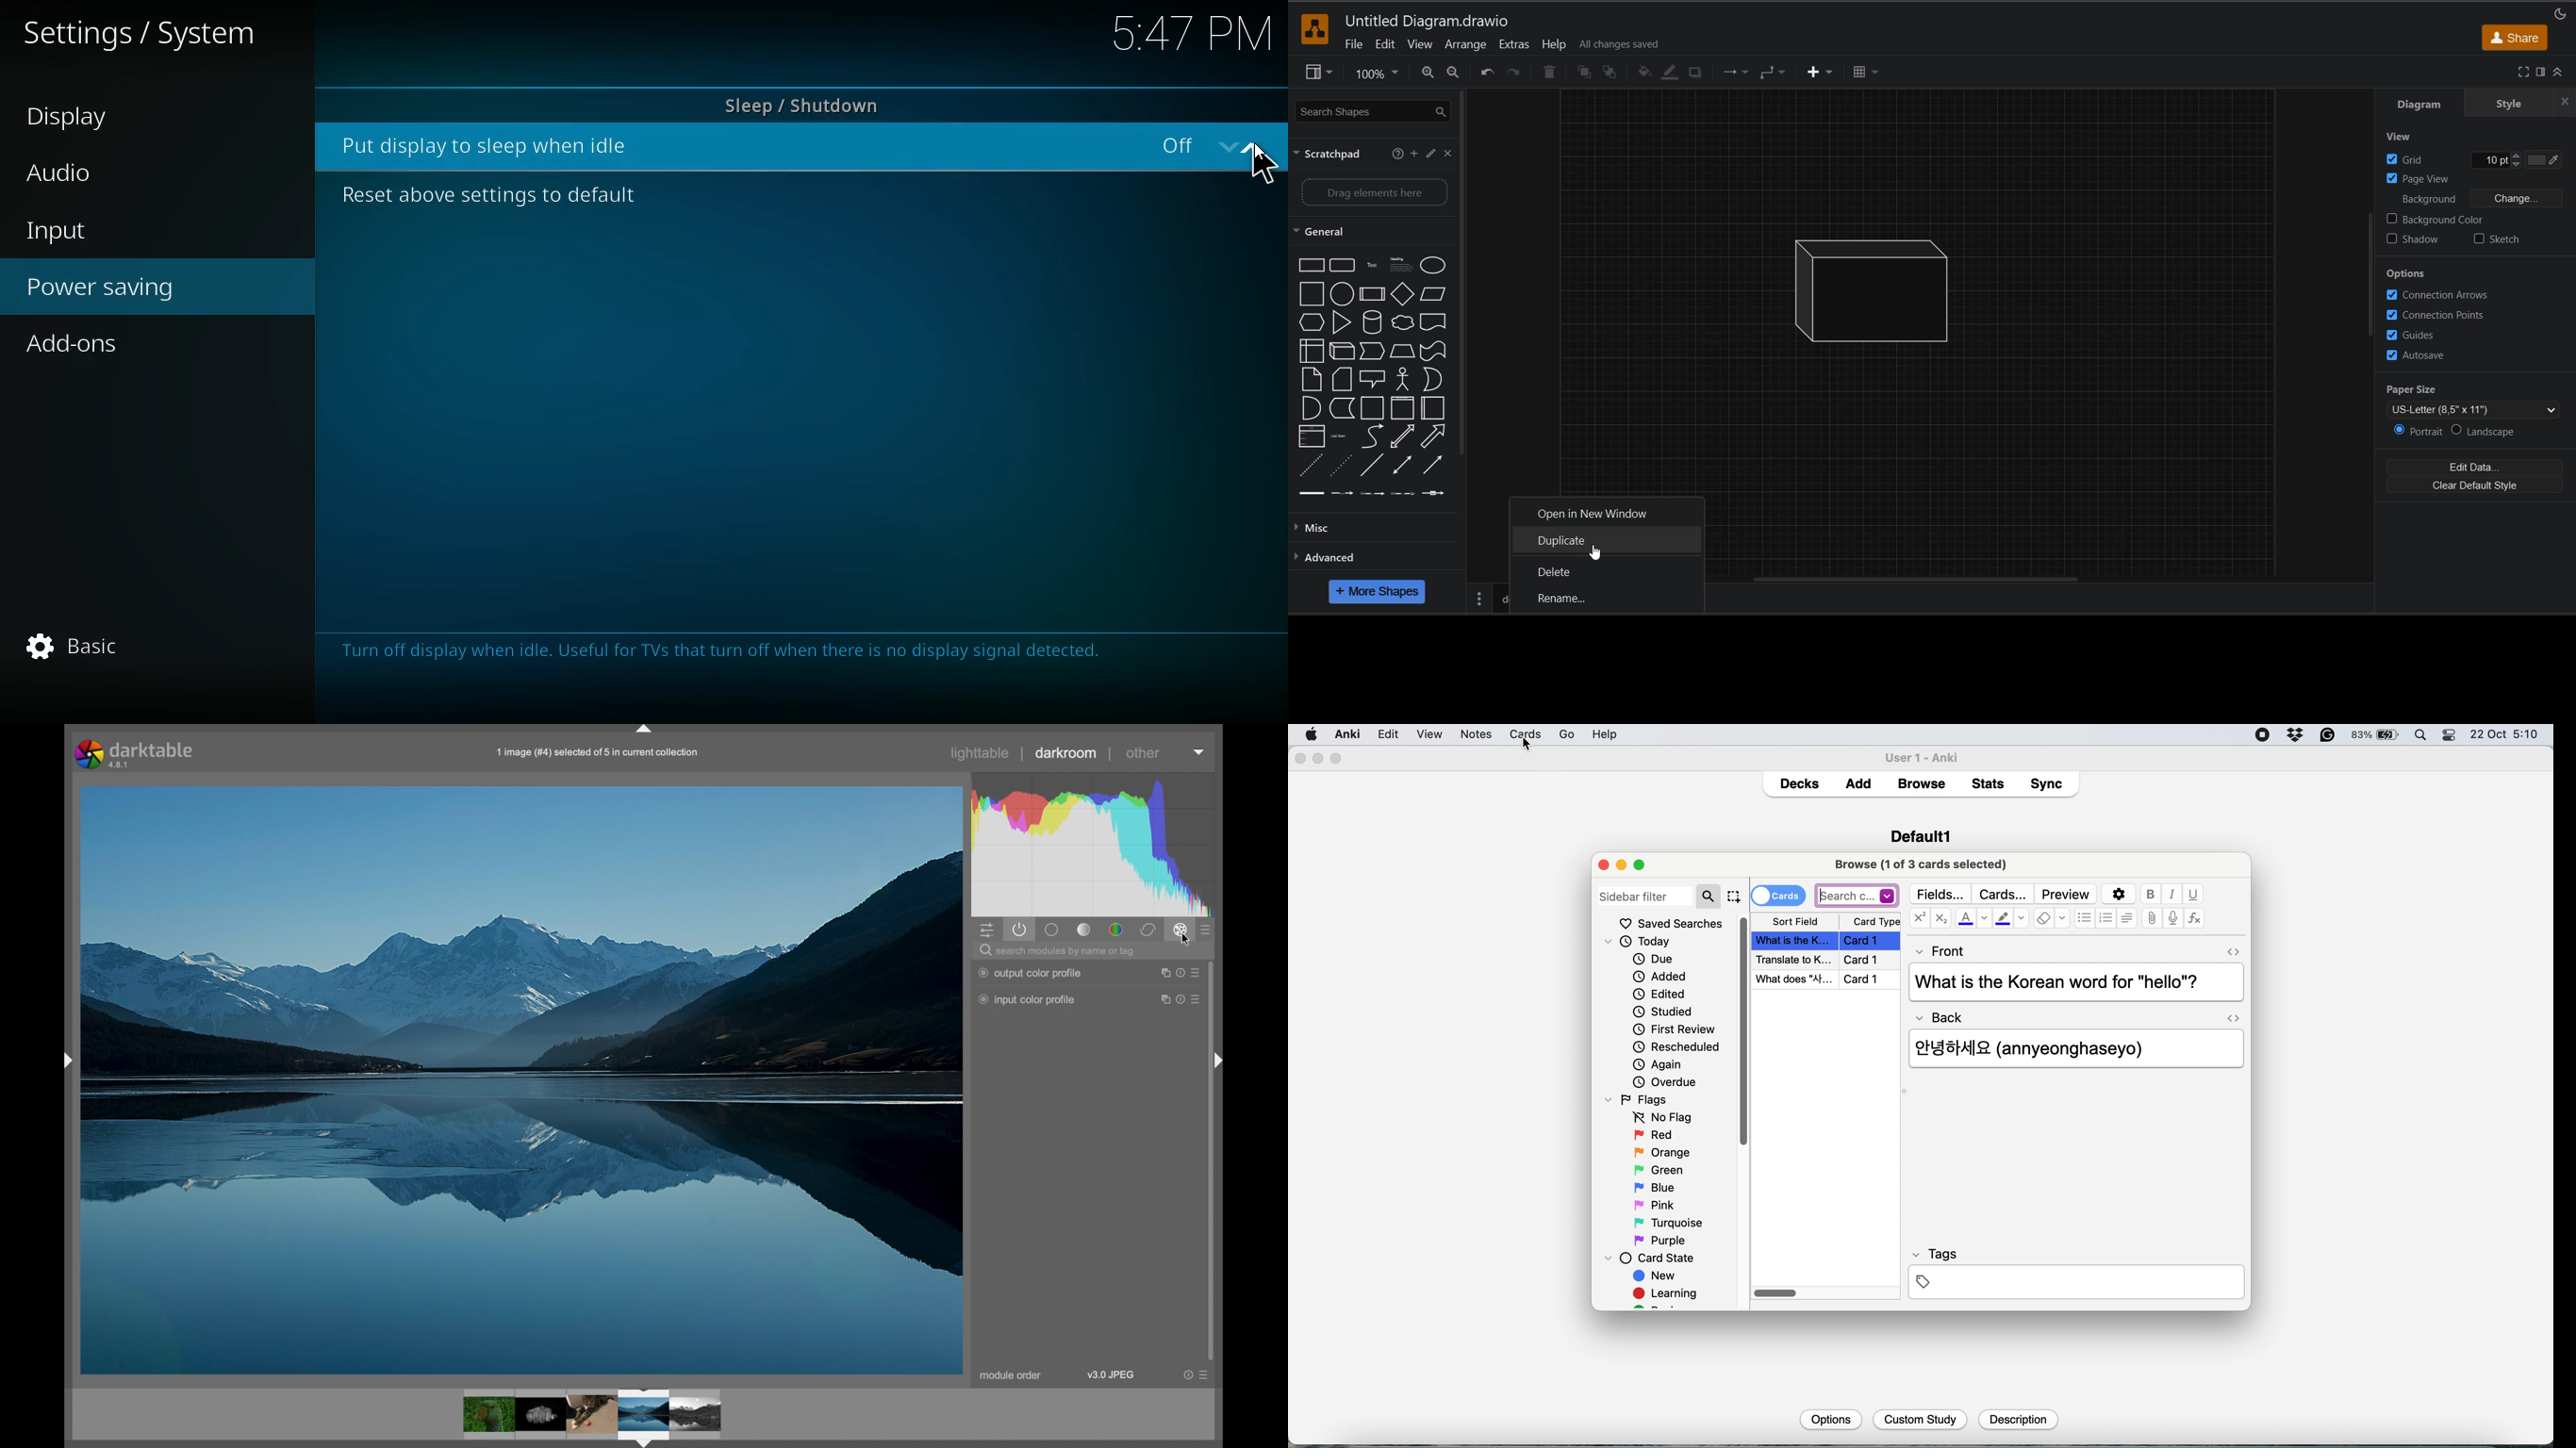 The width and height of the screenshot is (2576, 1456). What do you see at coordinates (1655, 1136) in the screenshot?
I see `red` at bounding box center [1655, 1136].